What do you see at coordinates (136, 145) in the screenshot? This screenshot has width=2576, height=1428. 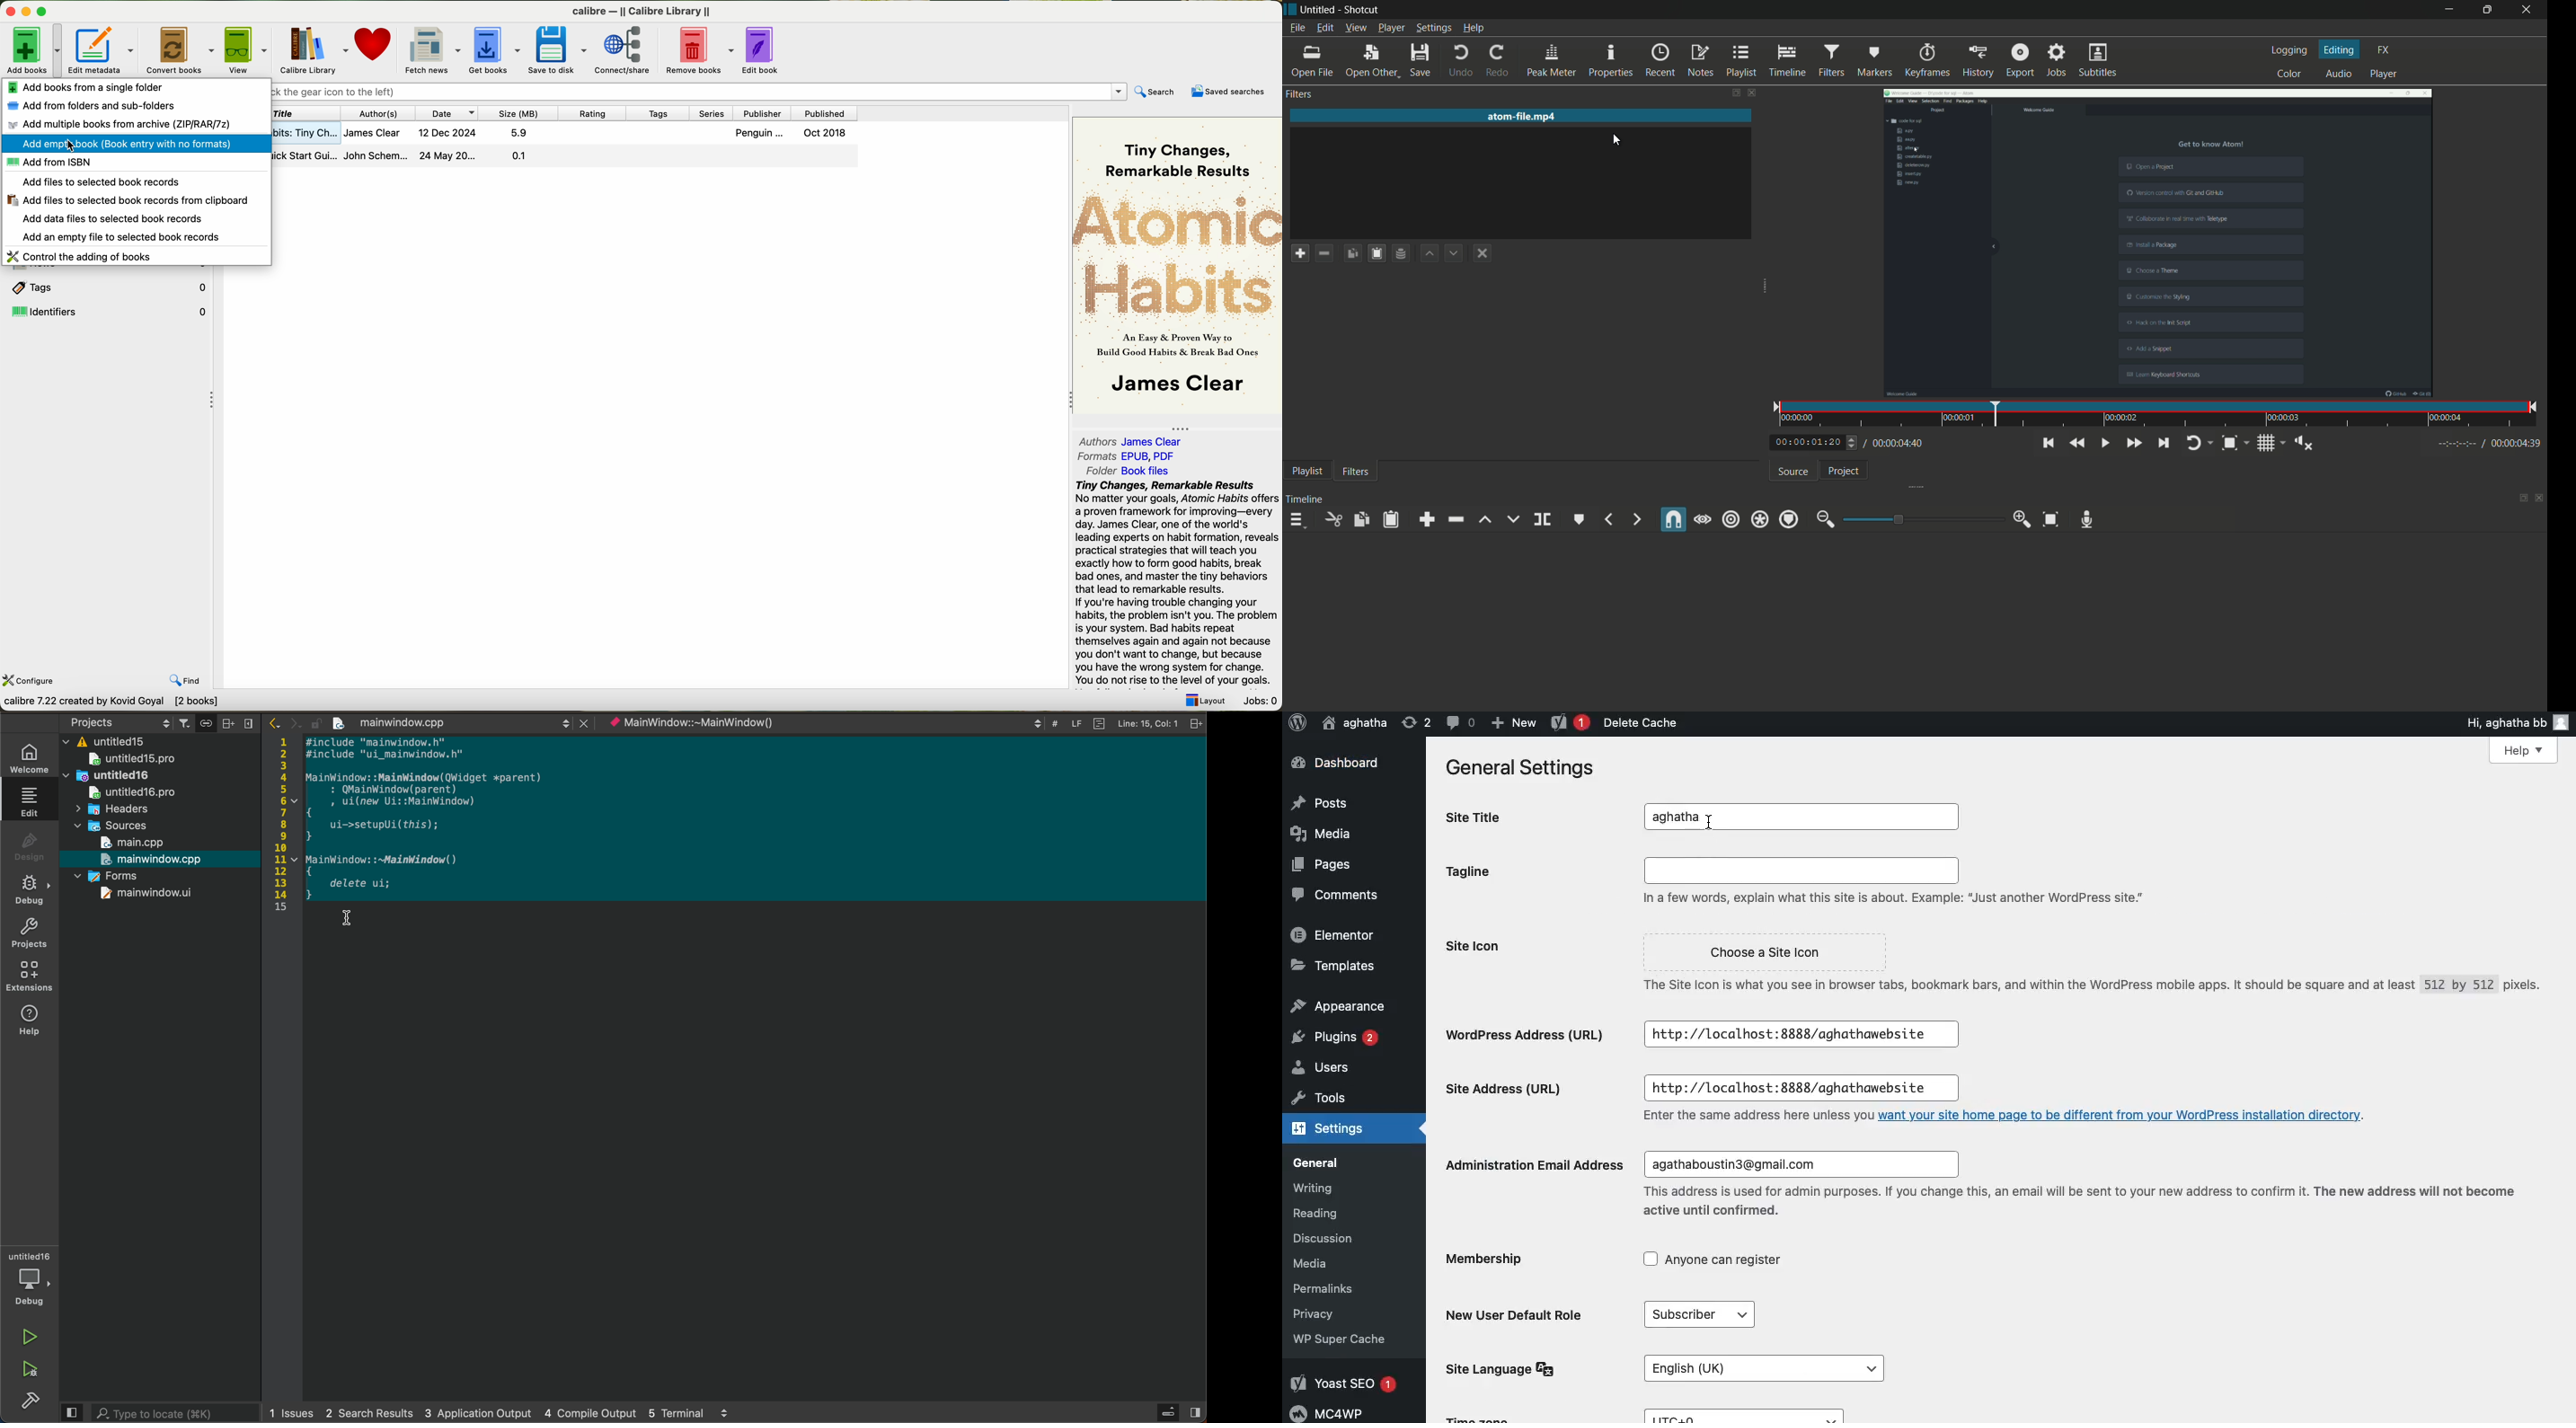 I see `click on add empy book` at bounding box center [136, 145].